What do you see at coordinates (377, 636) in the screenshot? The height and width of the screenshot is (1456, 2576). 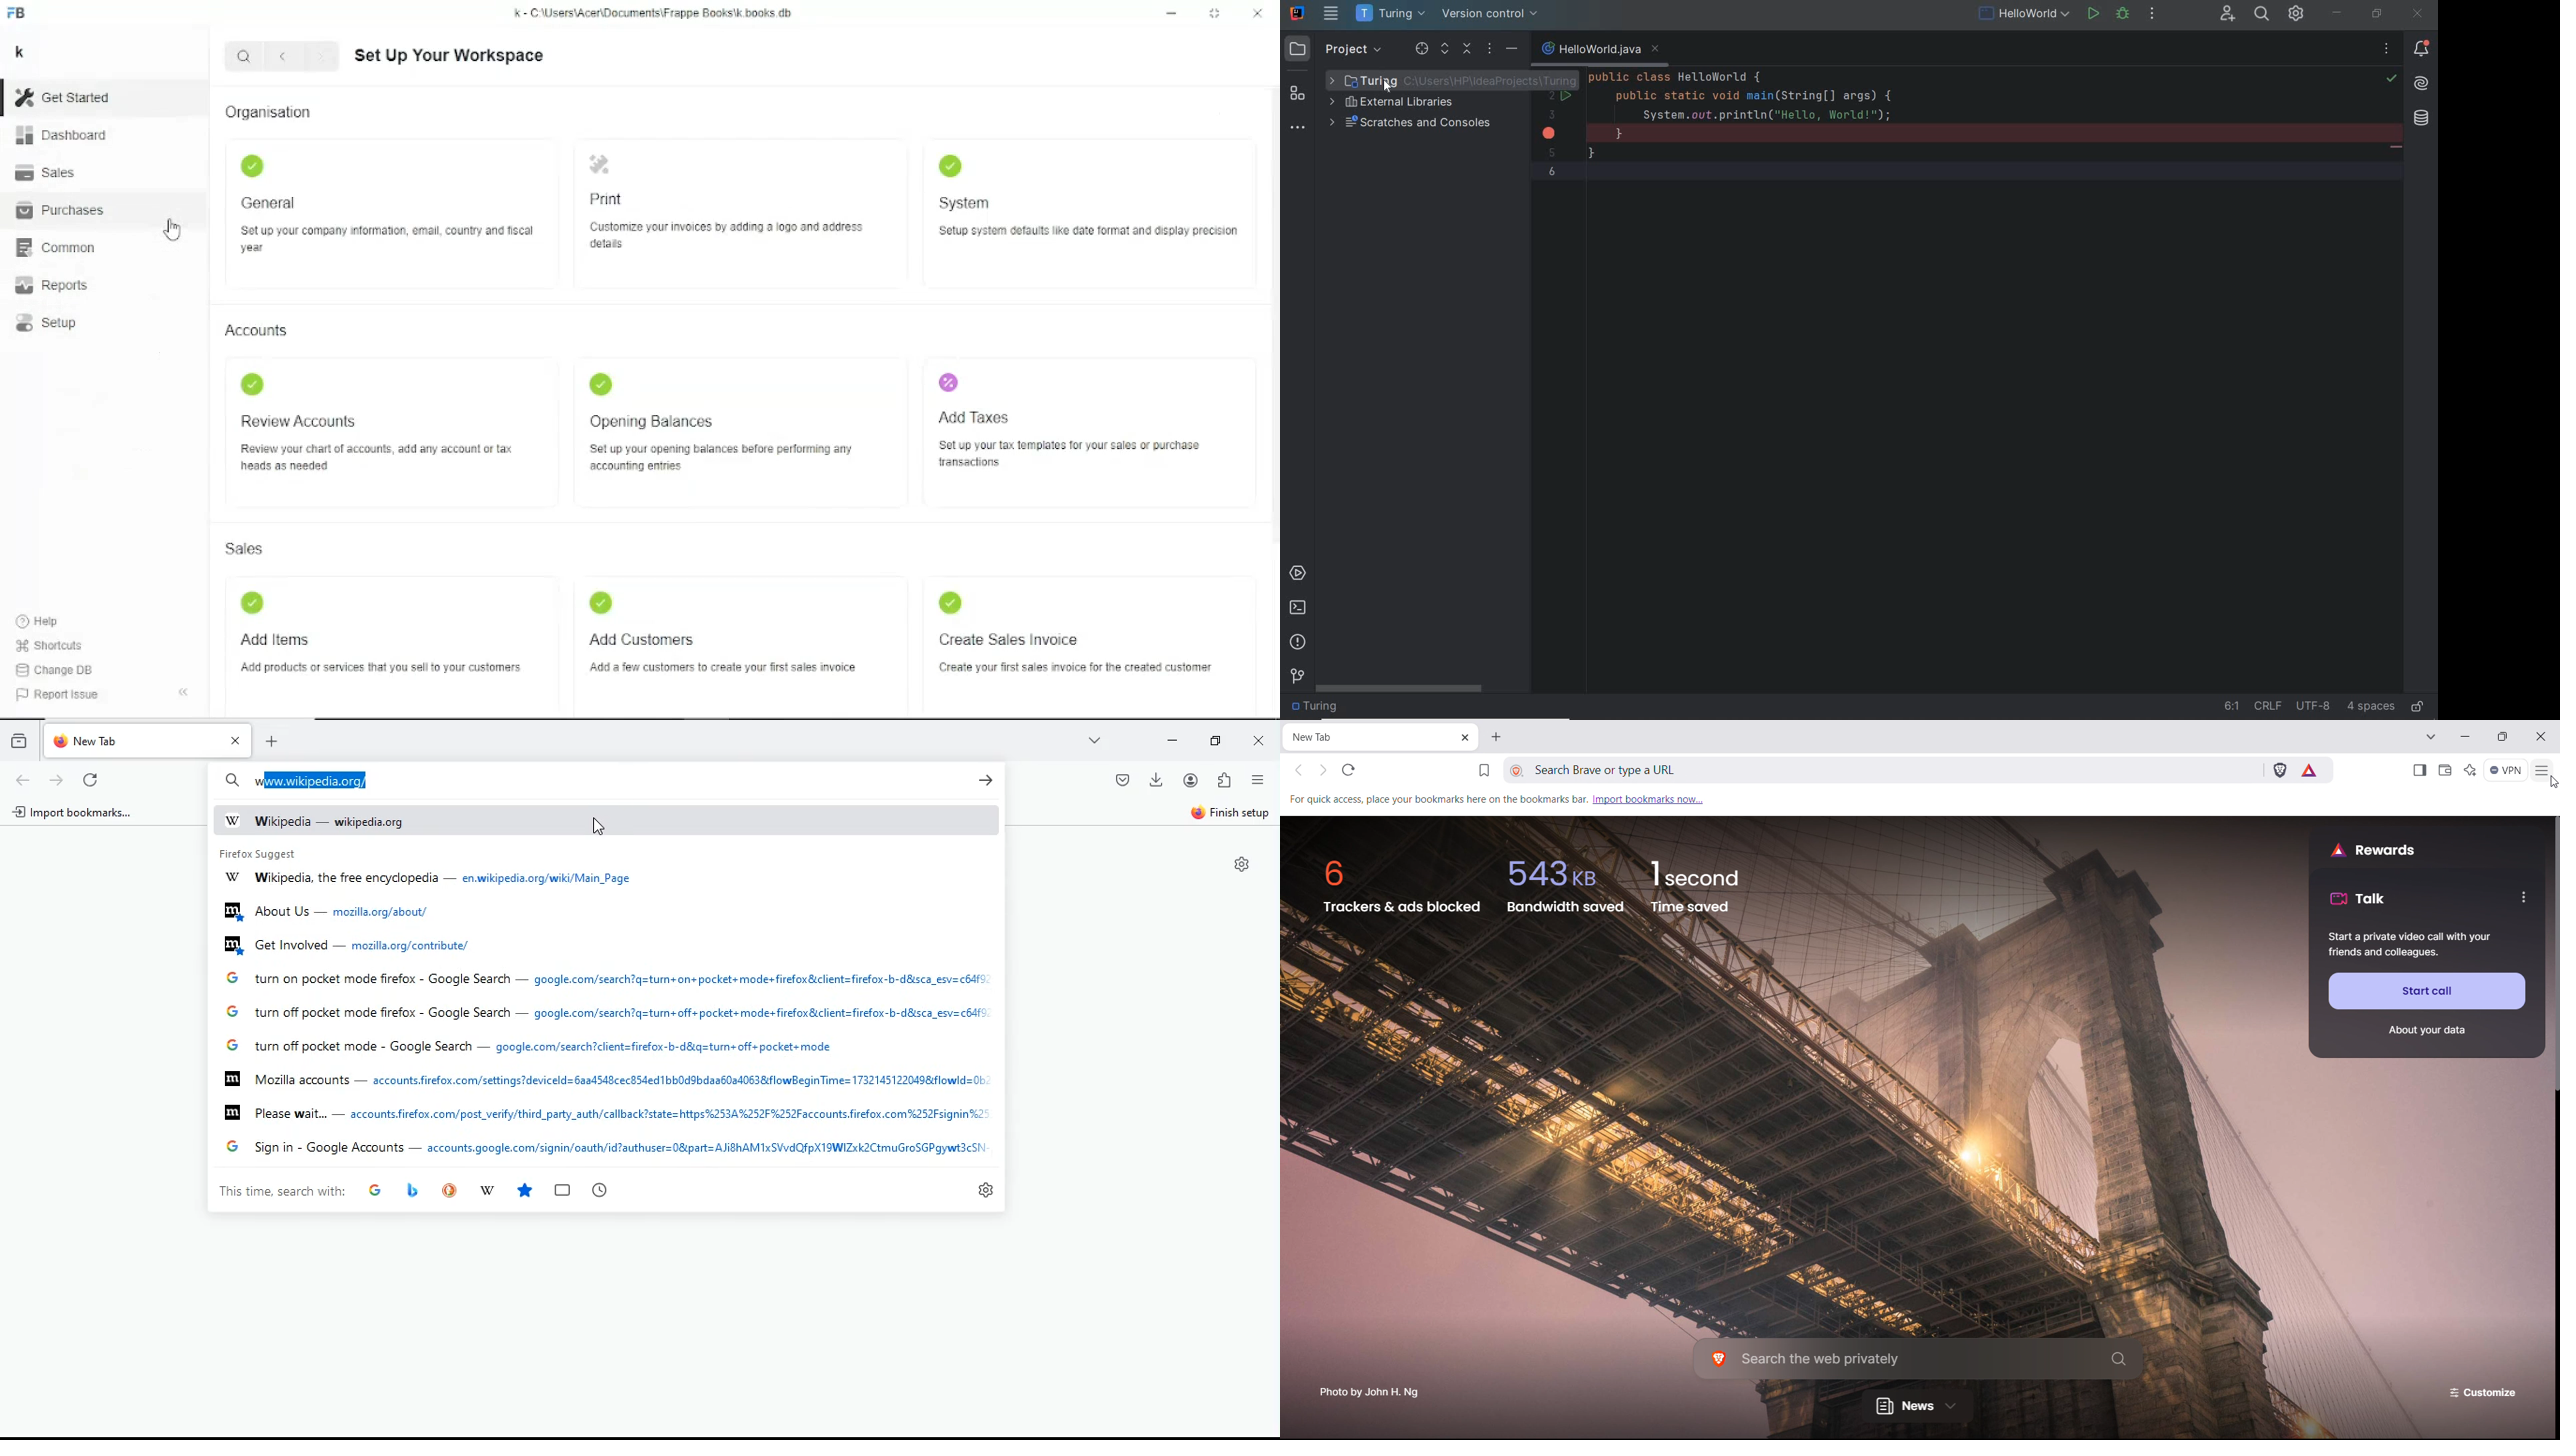 I see `Add items  add products or services that you sell to your customers.` at bounding box center [377, 636].